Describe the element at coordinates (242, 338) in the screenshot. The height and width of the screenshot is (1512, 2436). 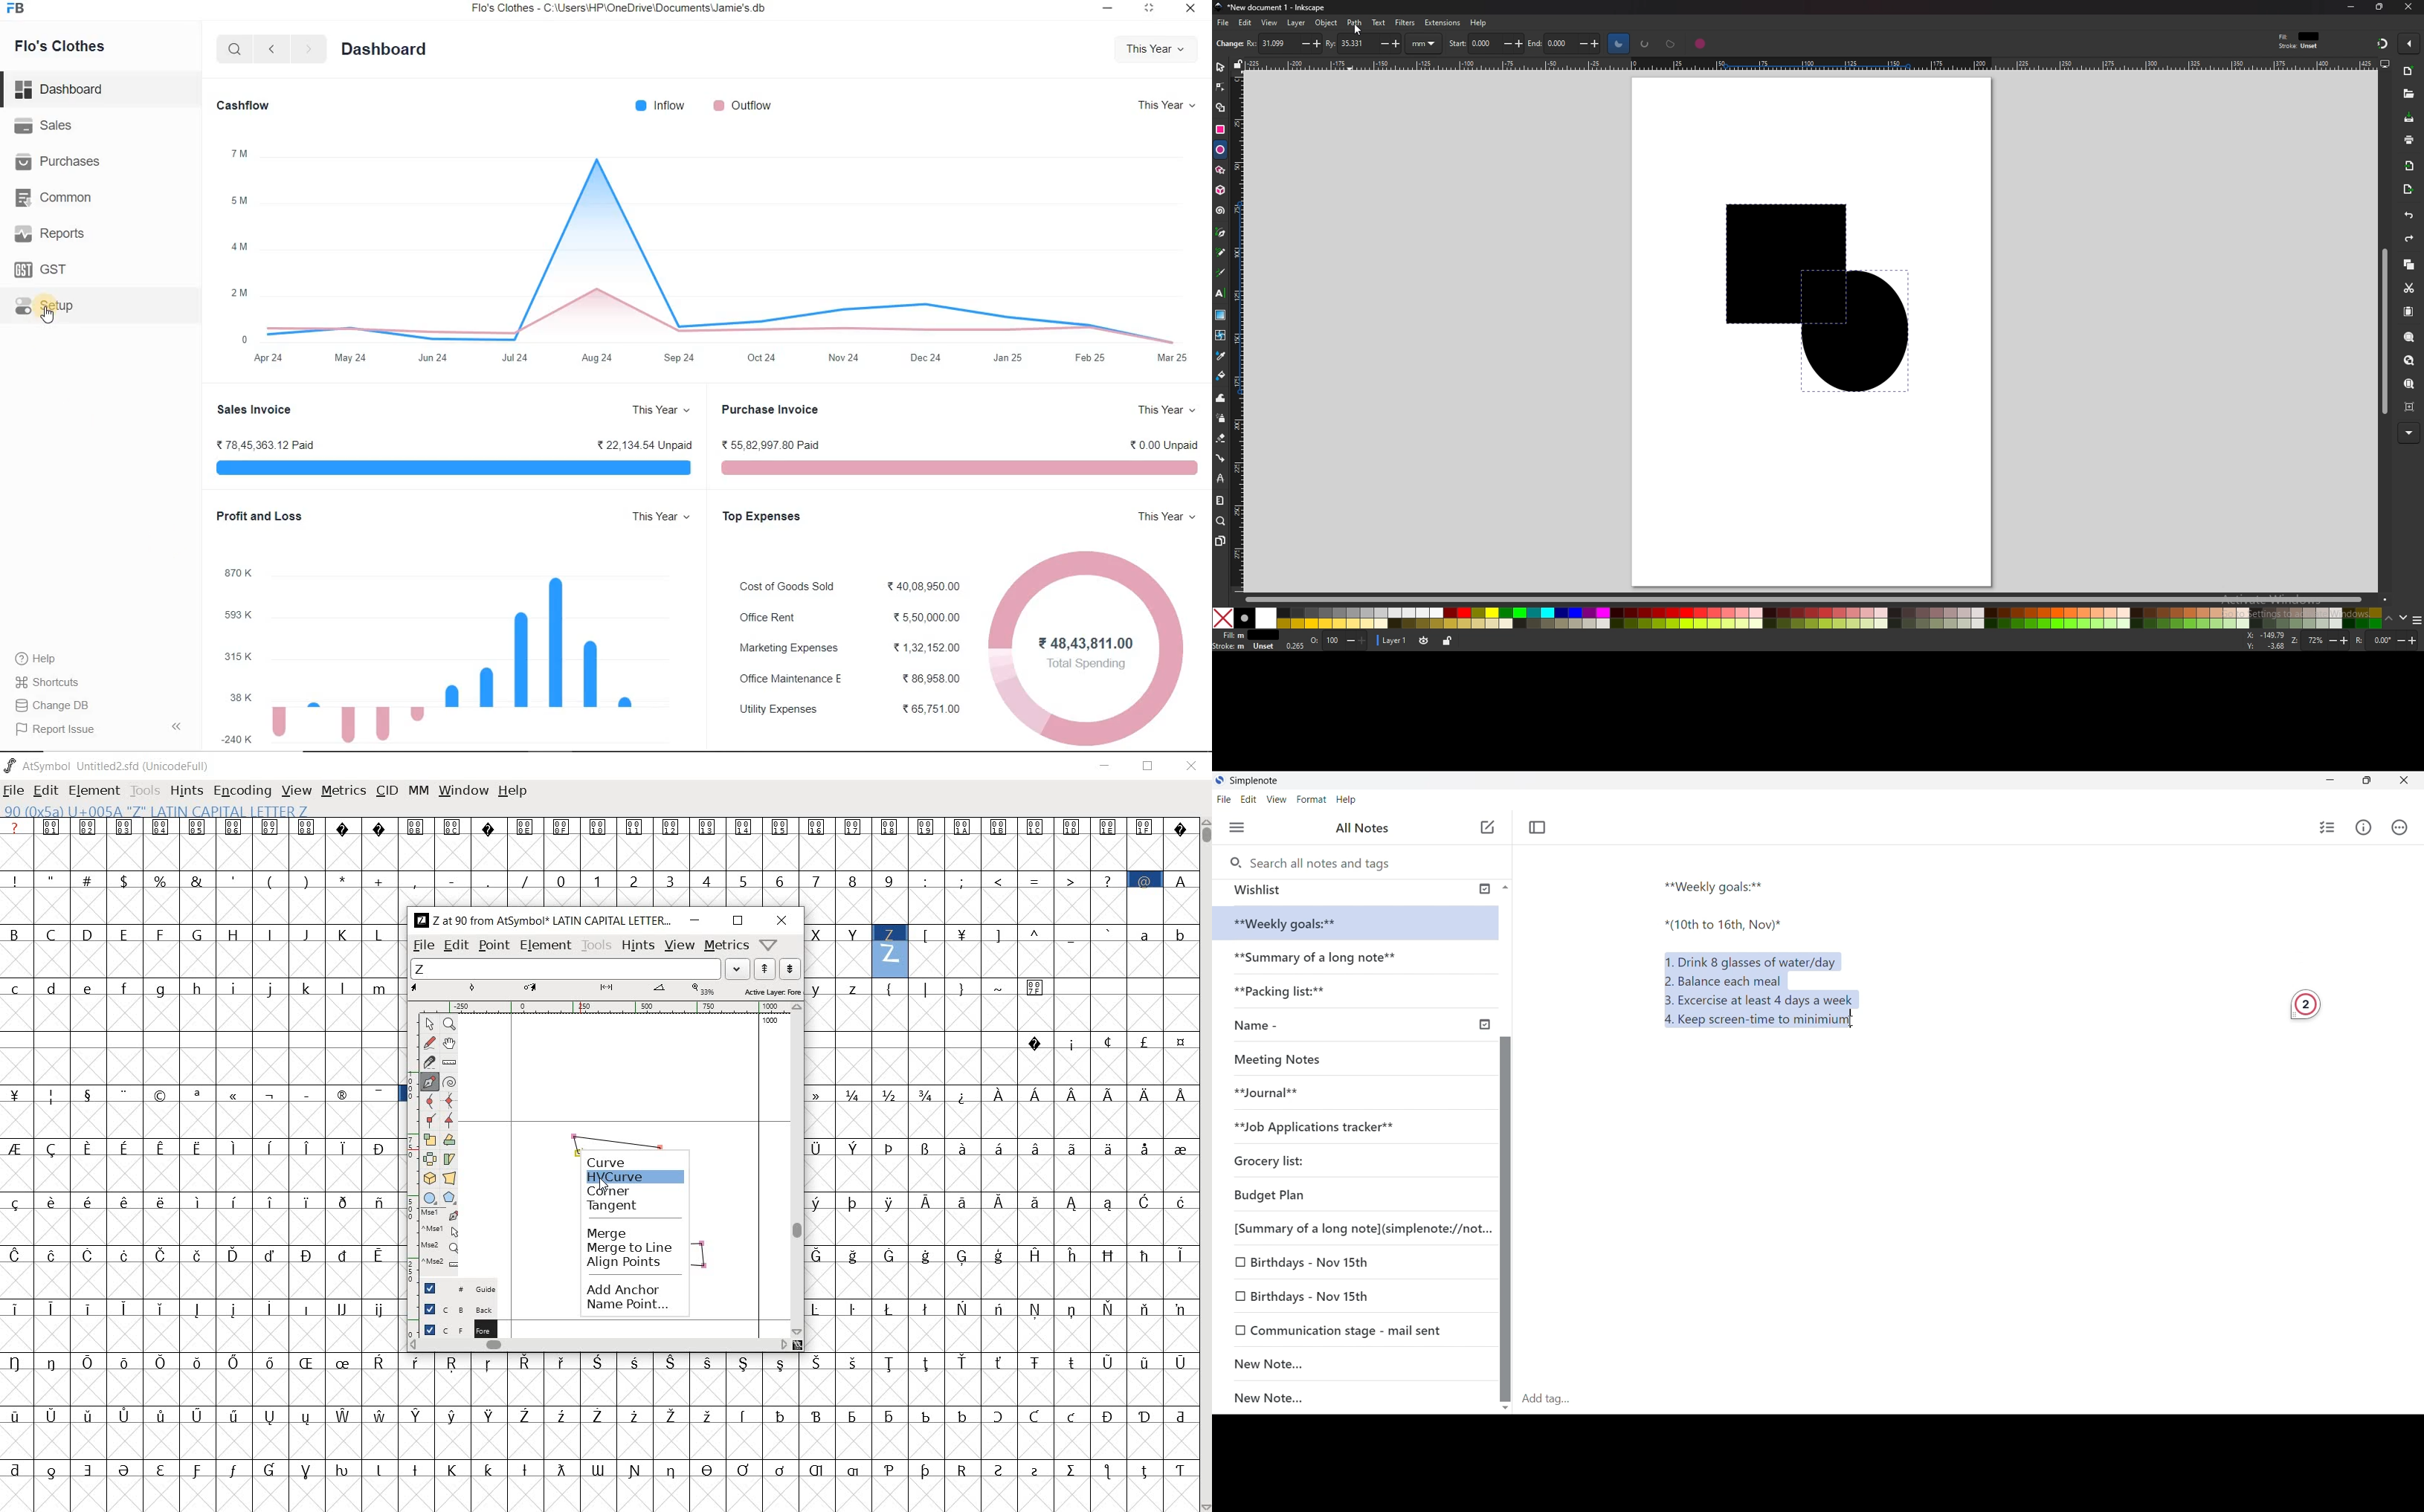
I see `0` at that location.